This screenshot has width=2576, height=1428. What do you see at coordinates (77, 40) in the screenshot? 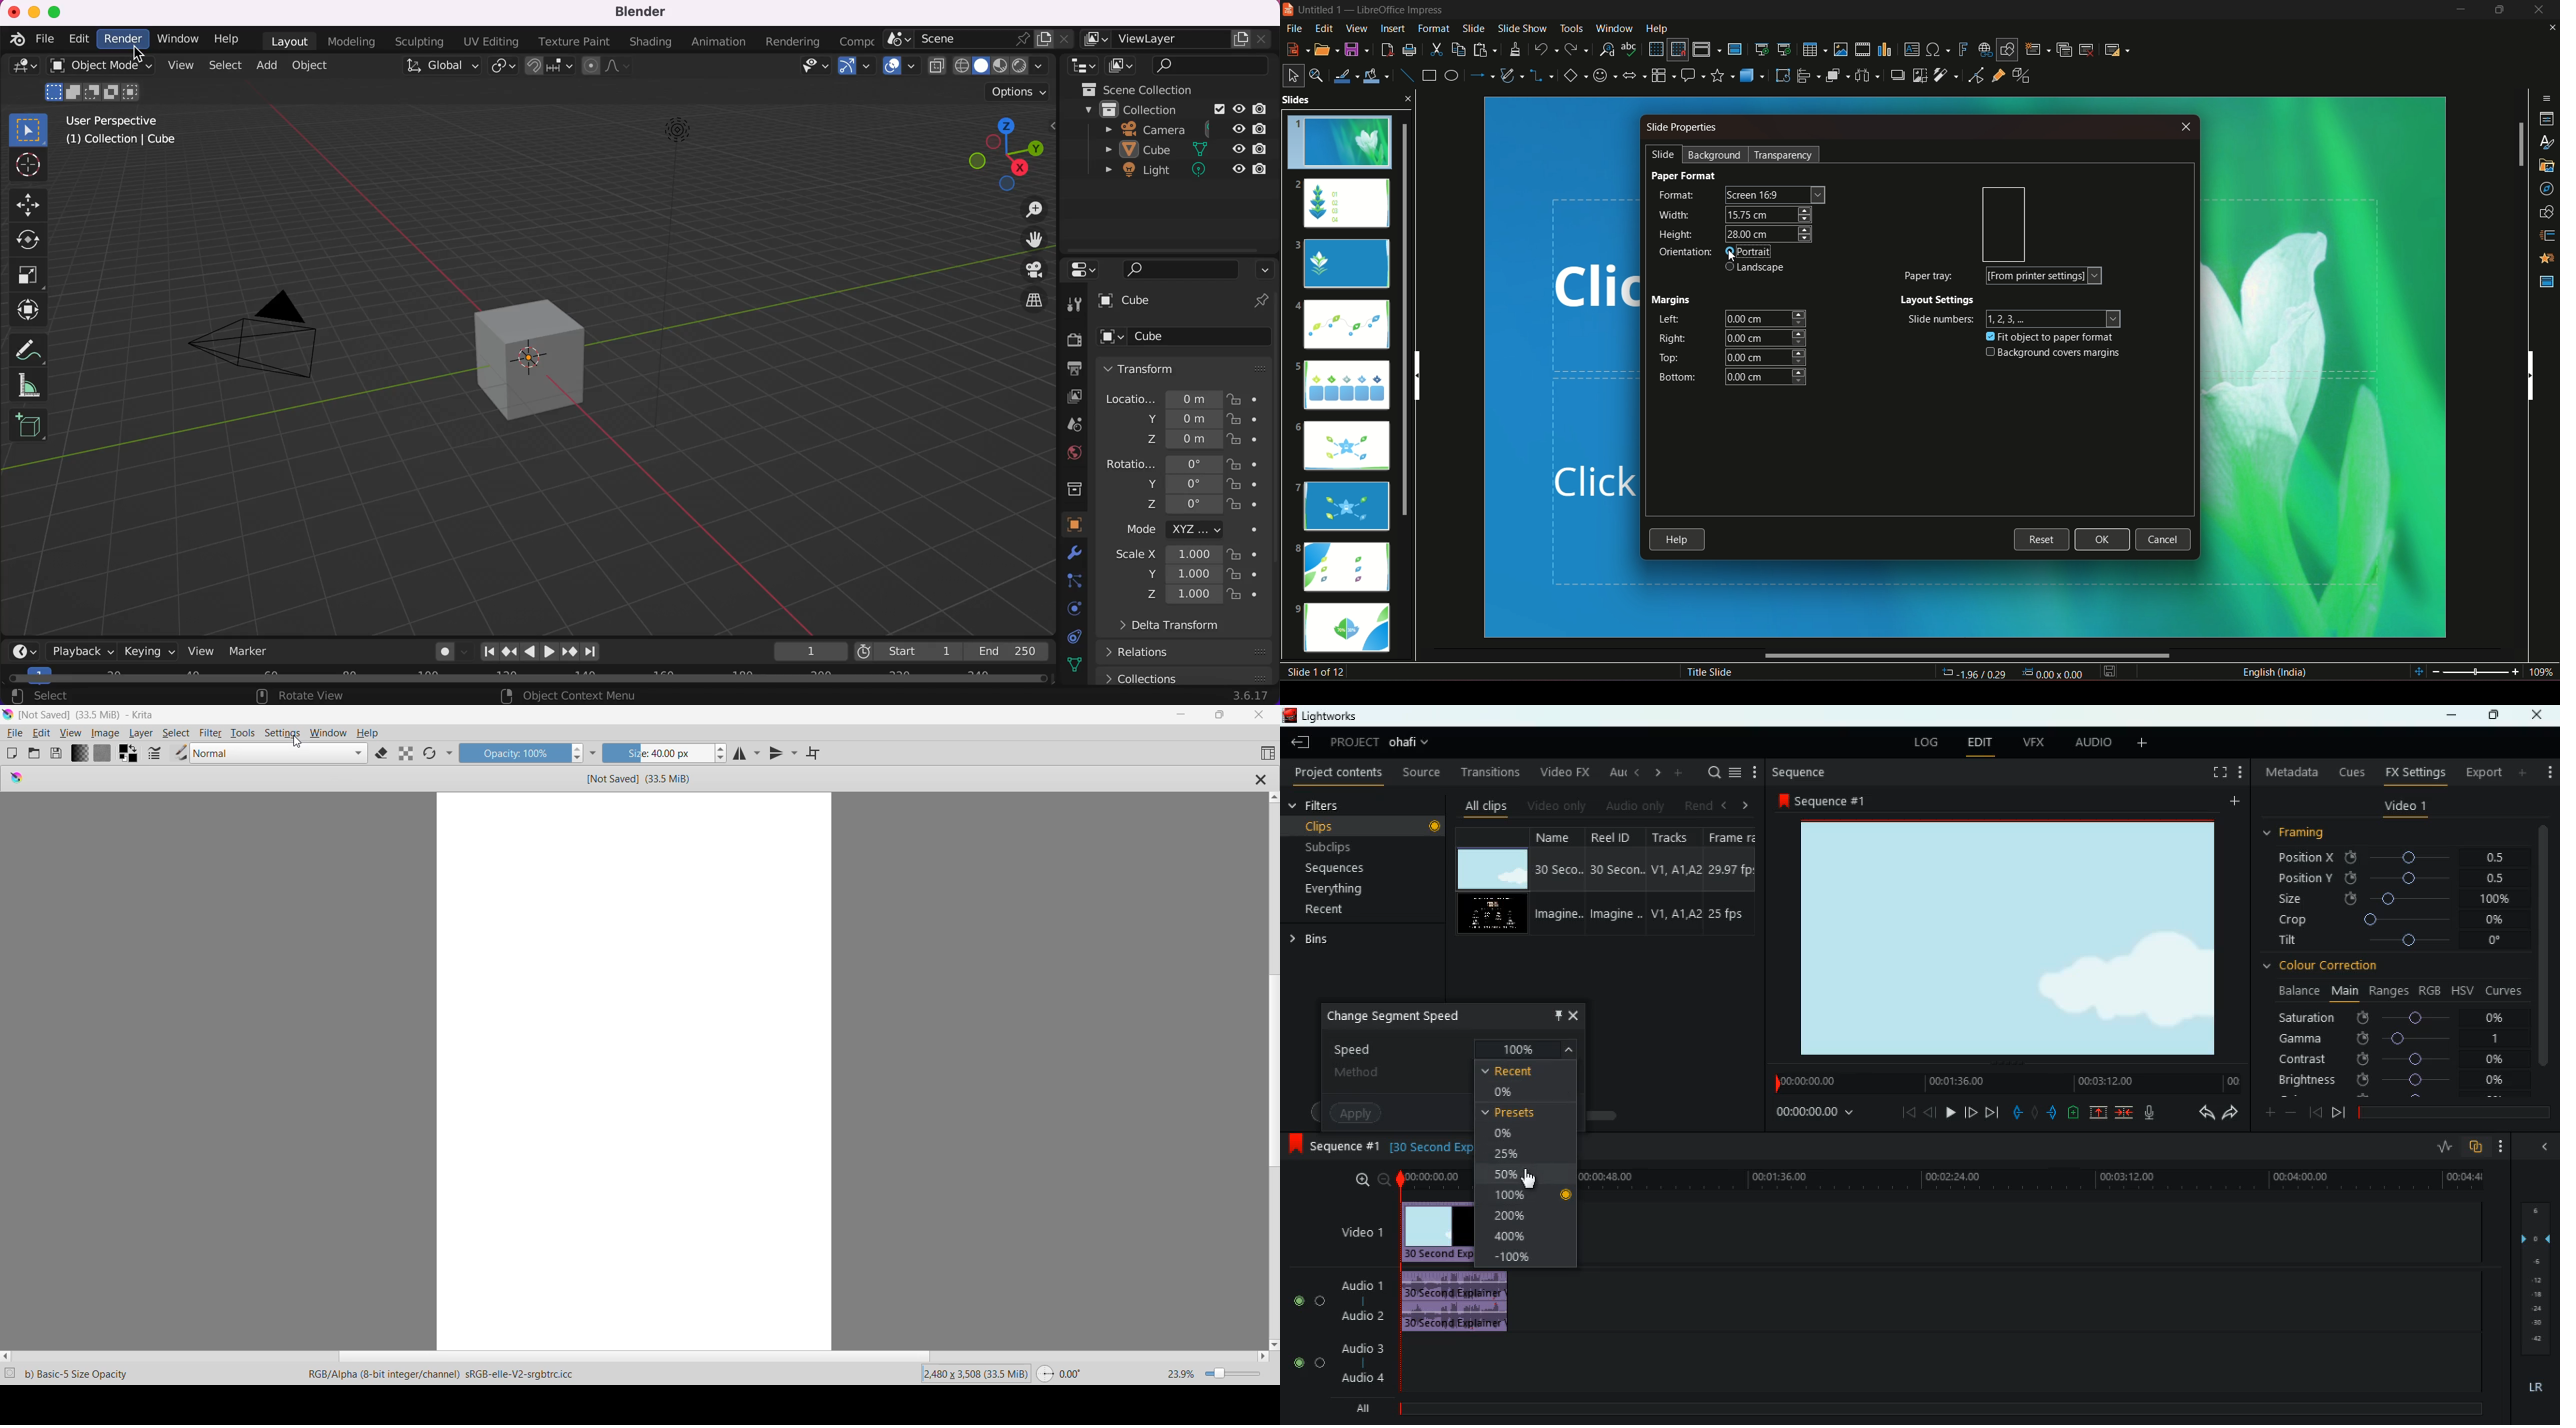
I see `edit` at bounding box center [77, 40].